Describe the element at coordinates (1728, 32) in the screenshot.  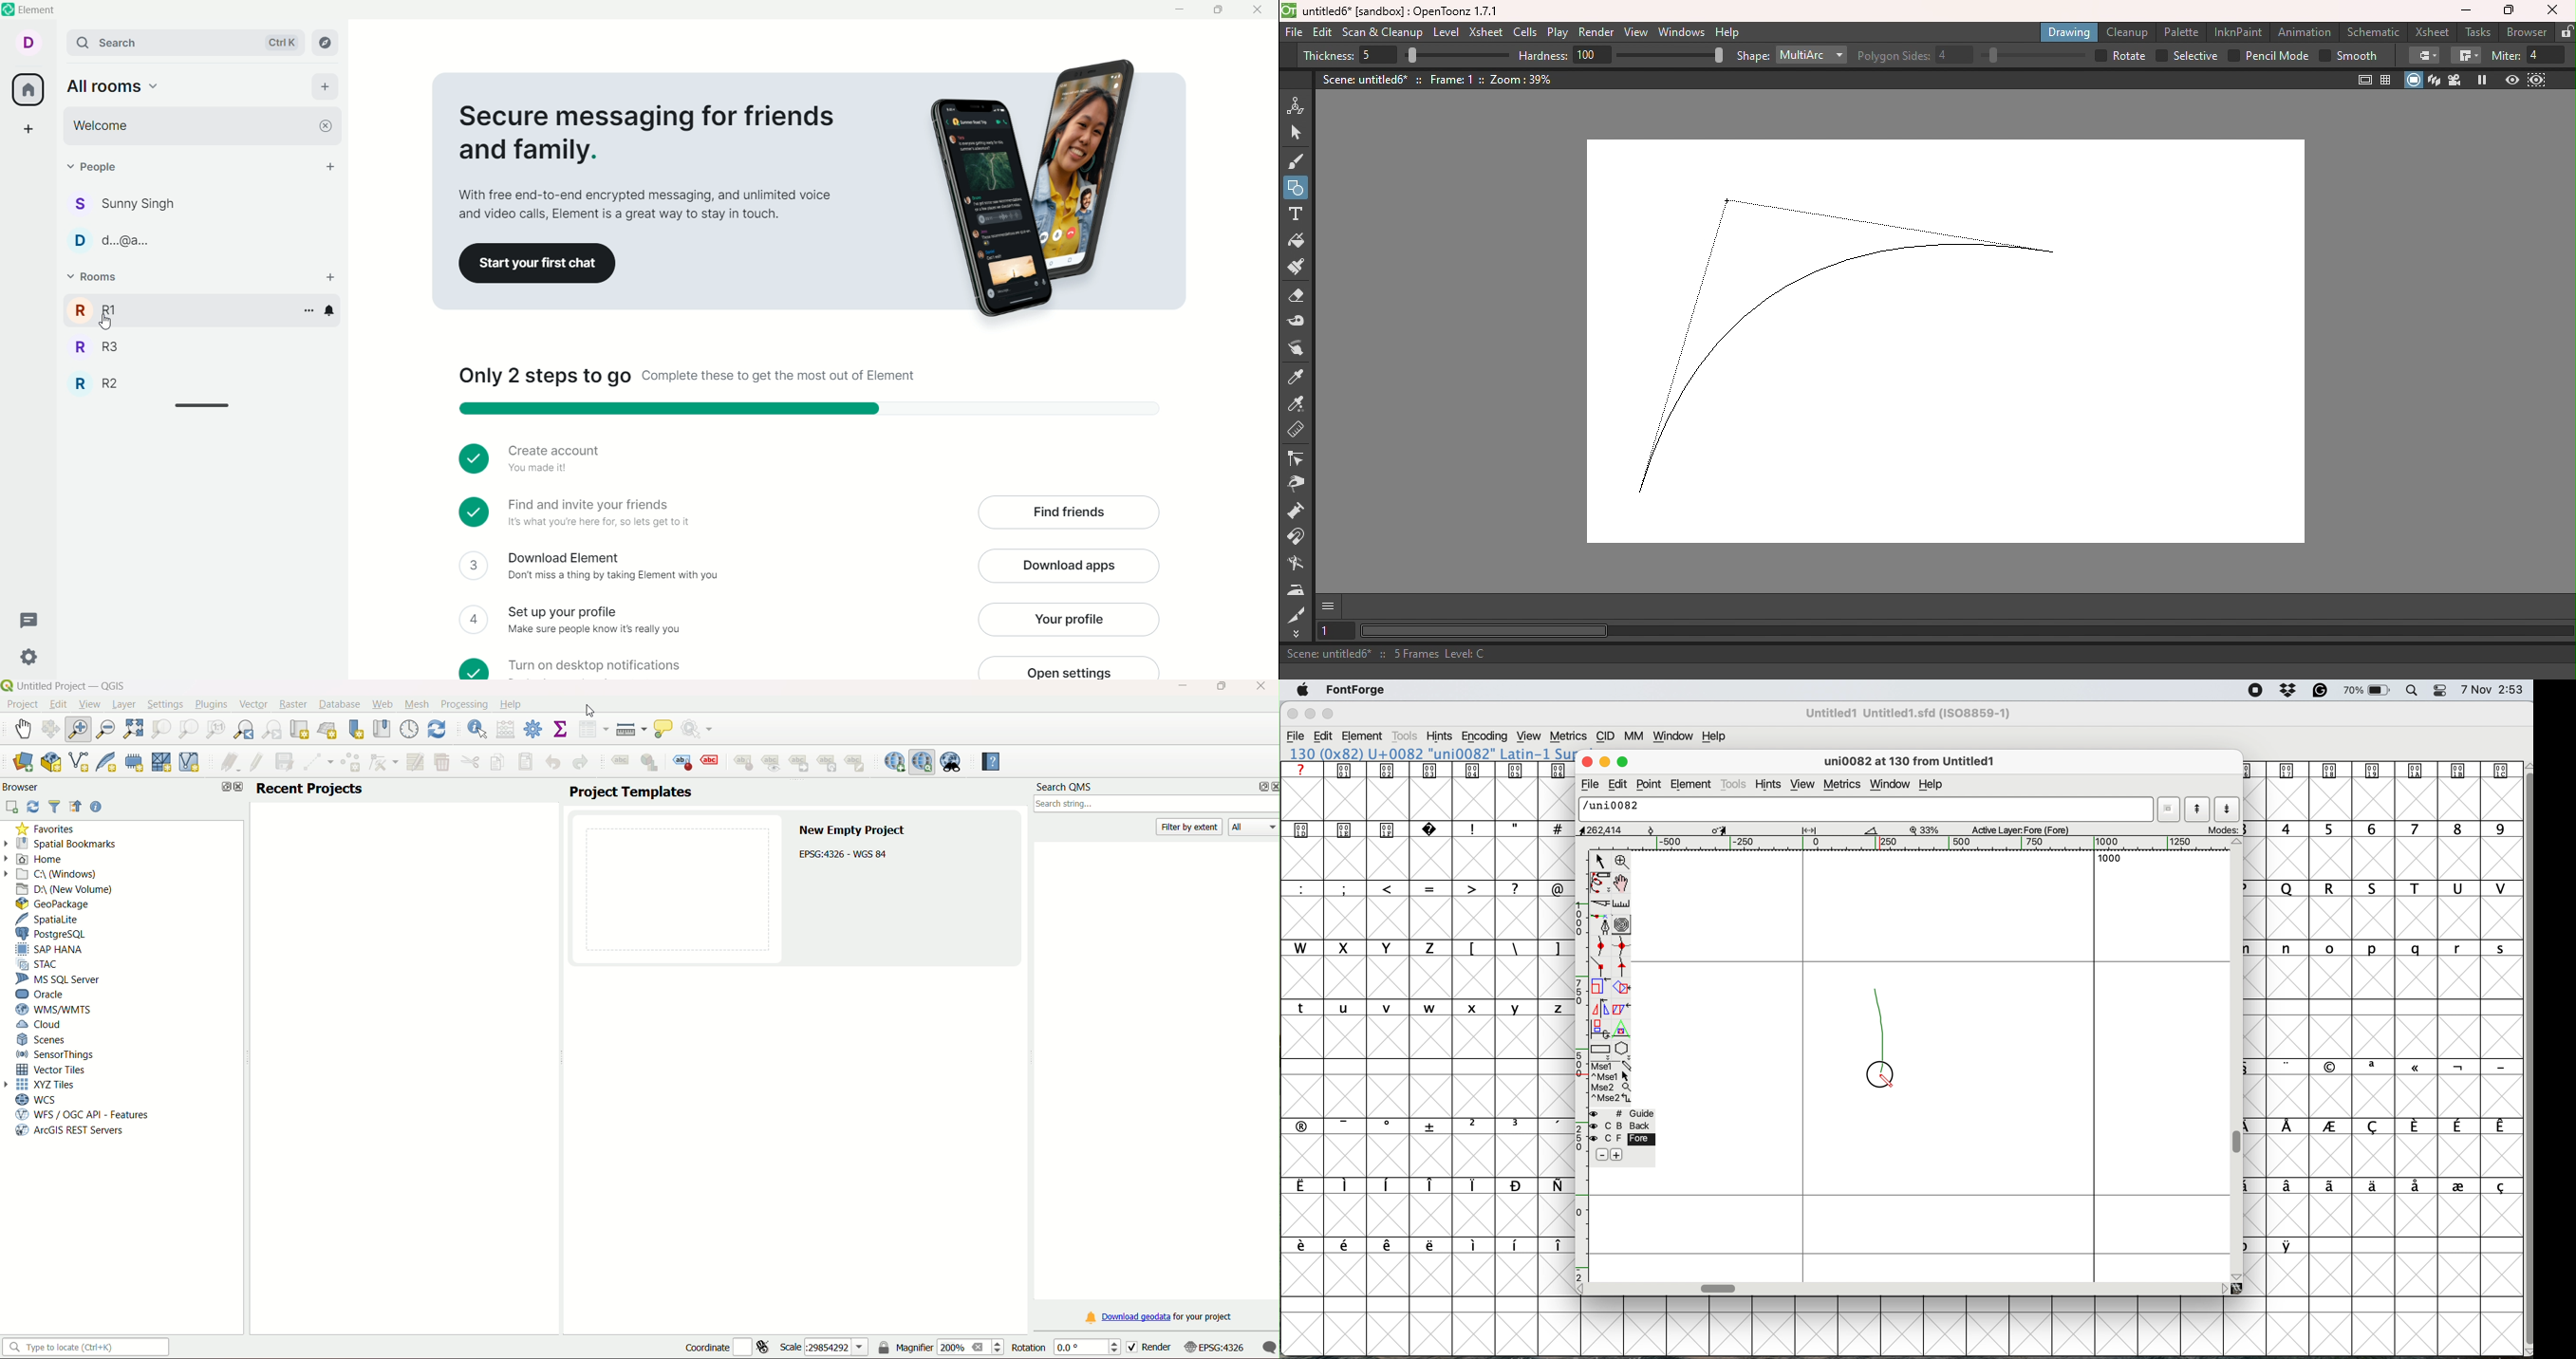
I see `Help` at that location.